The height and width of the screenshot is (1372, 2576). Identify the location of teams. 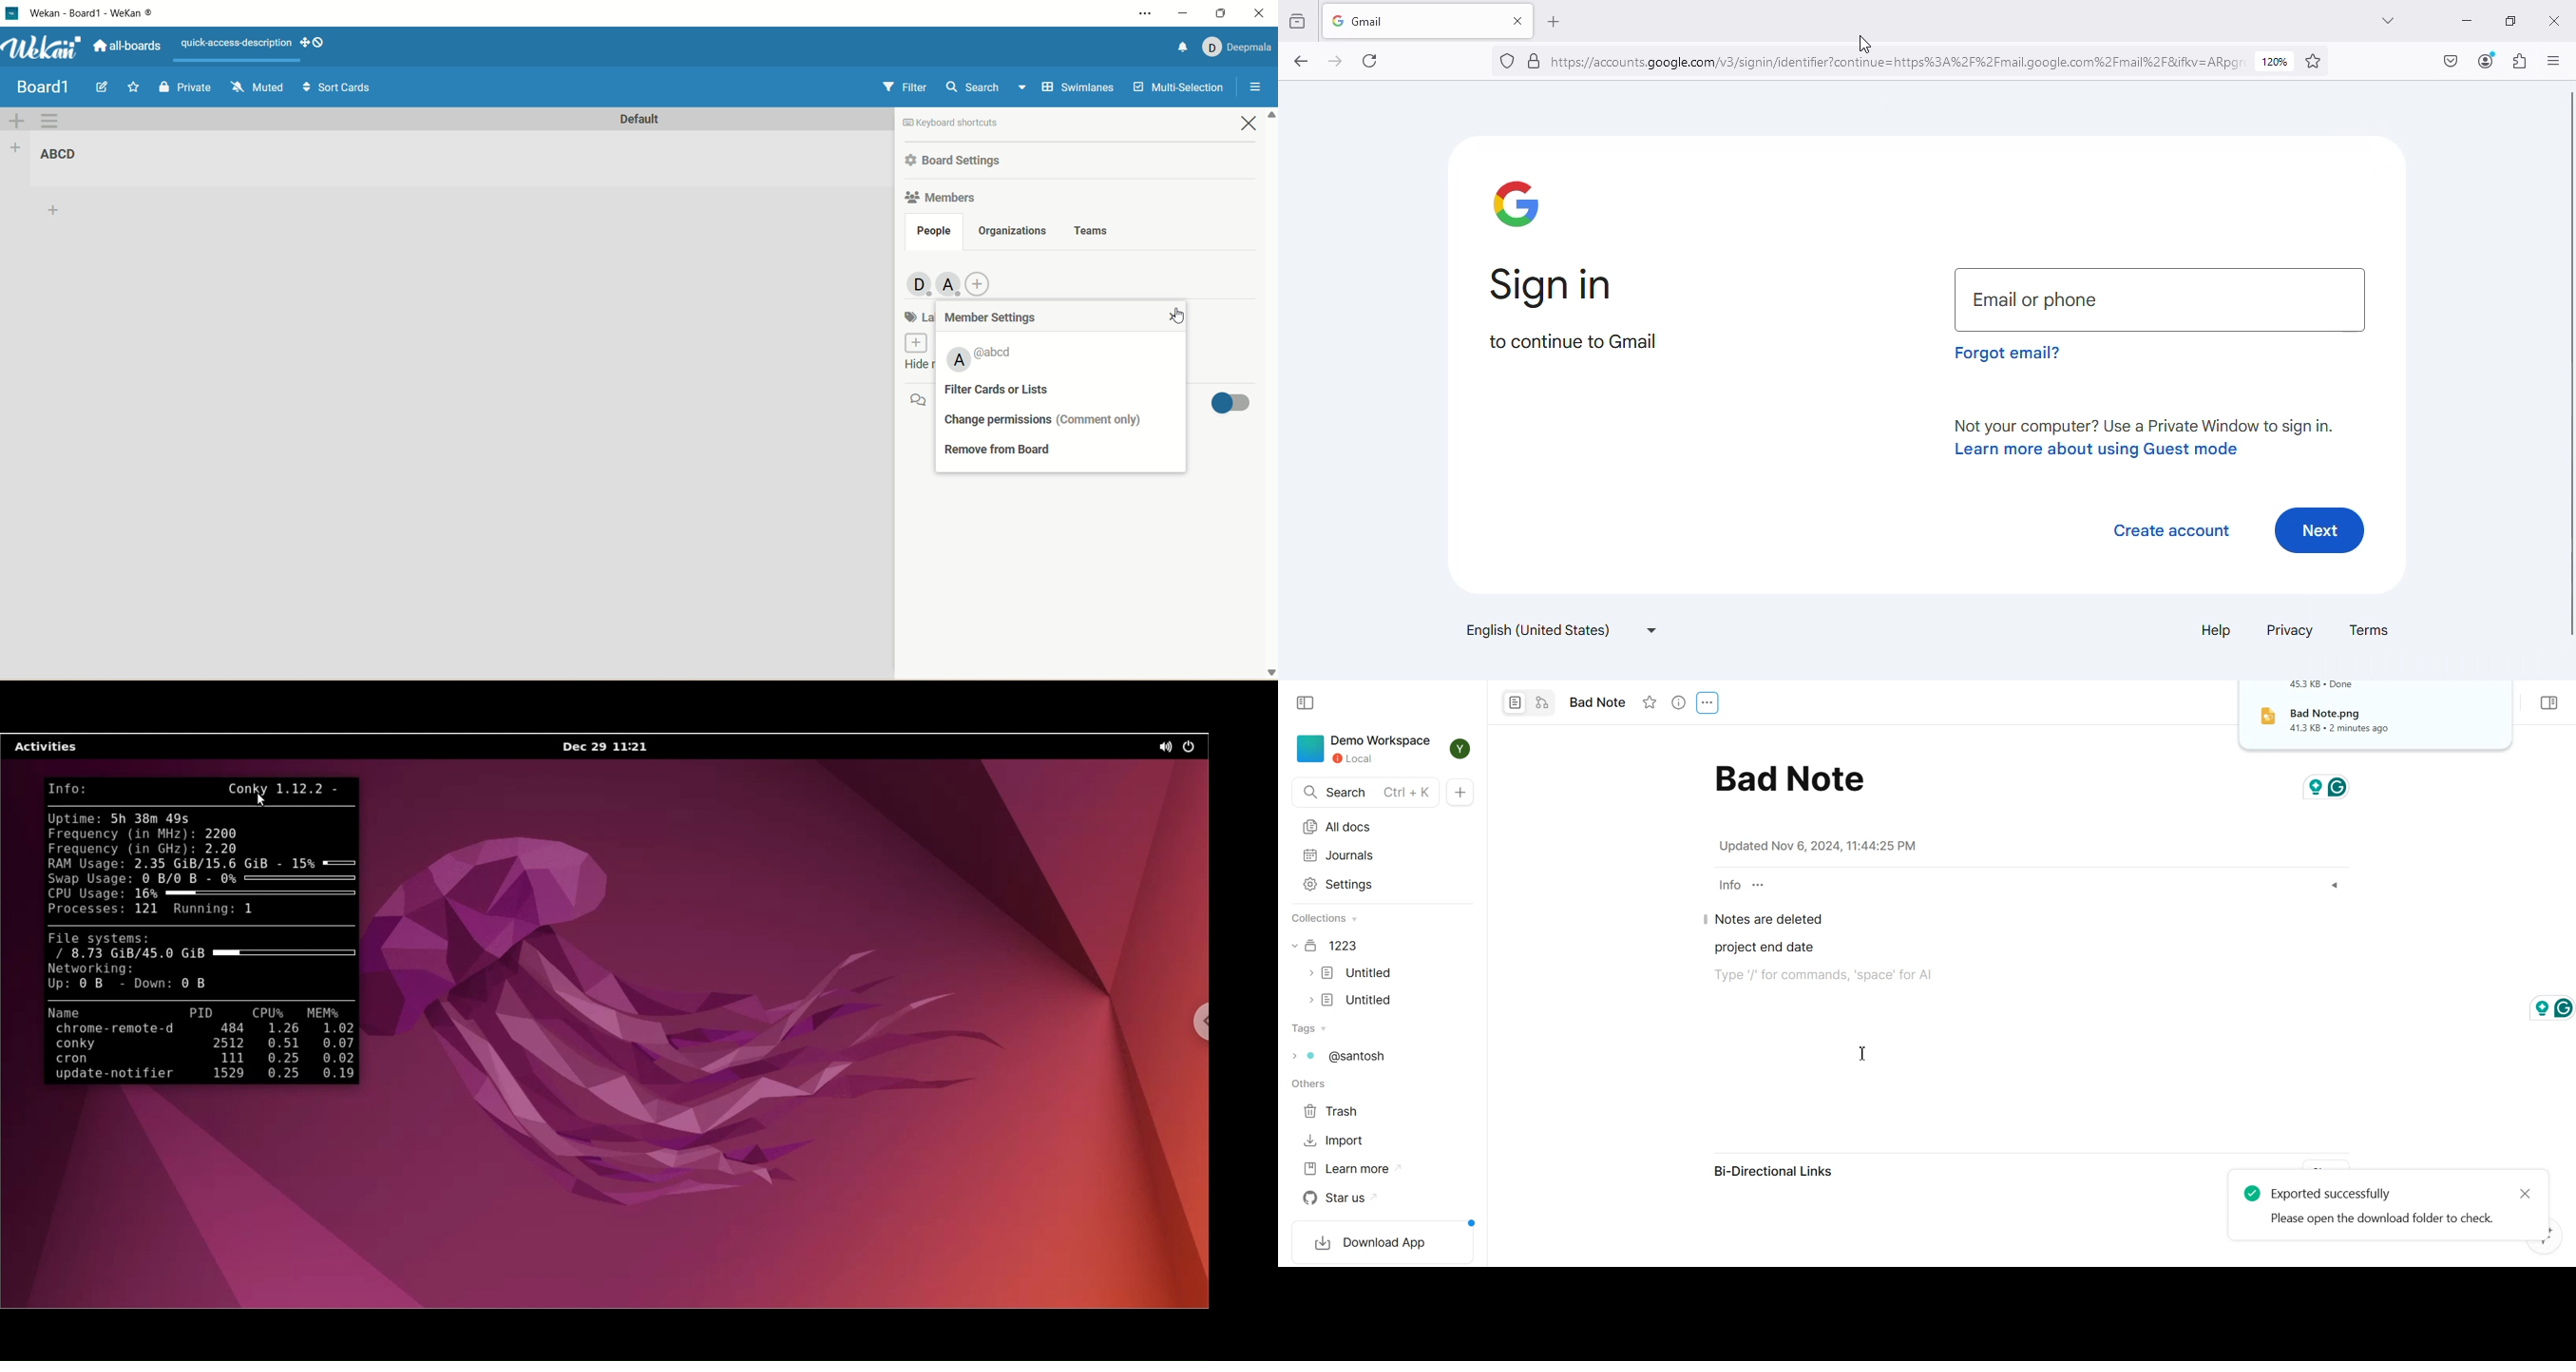
(1093, 228).